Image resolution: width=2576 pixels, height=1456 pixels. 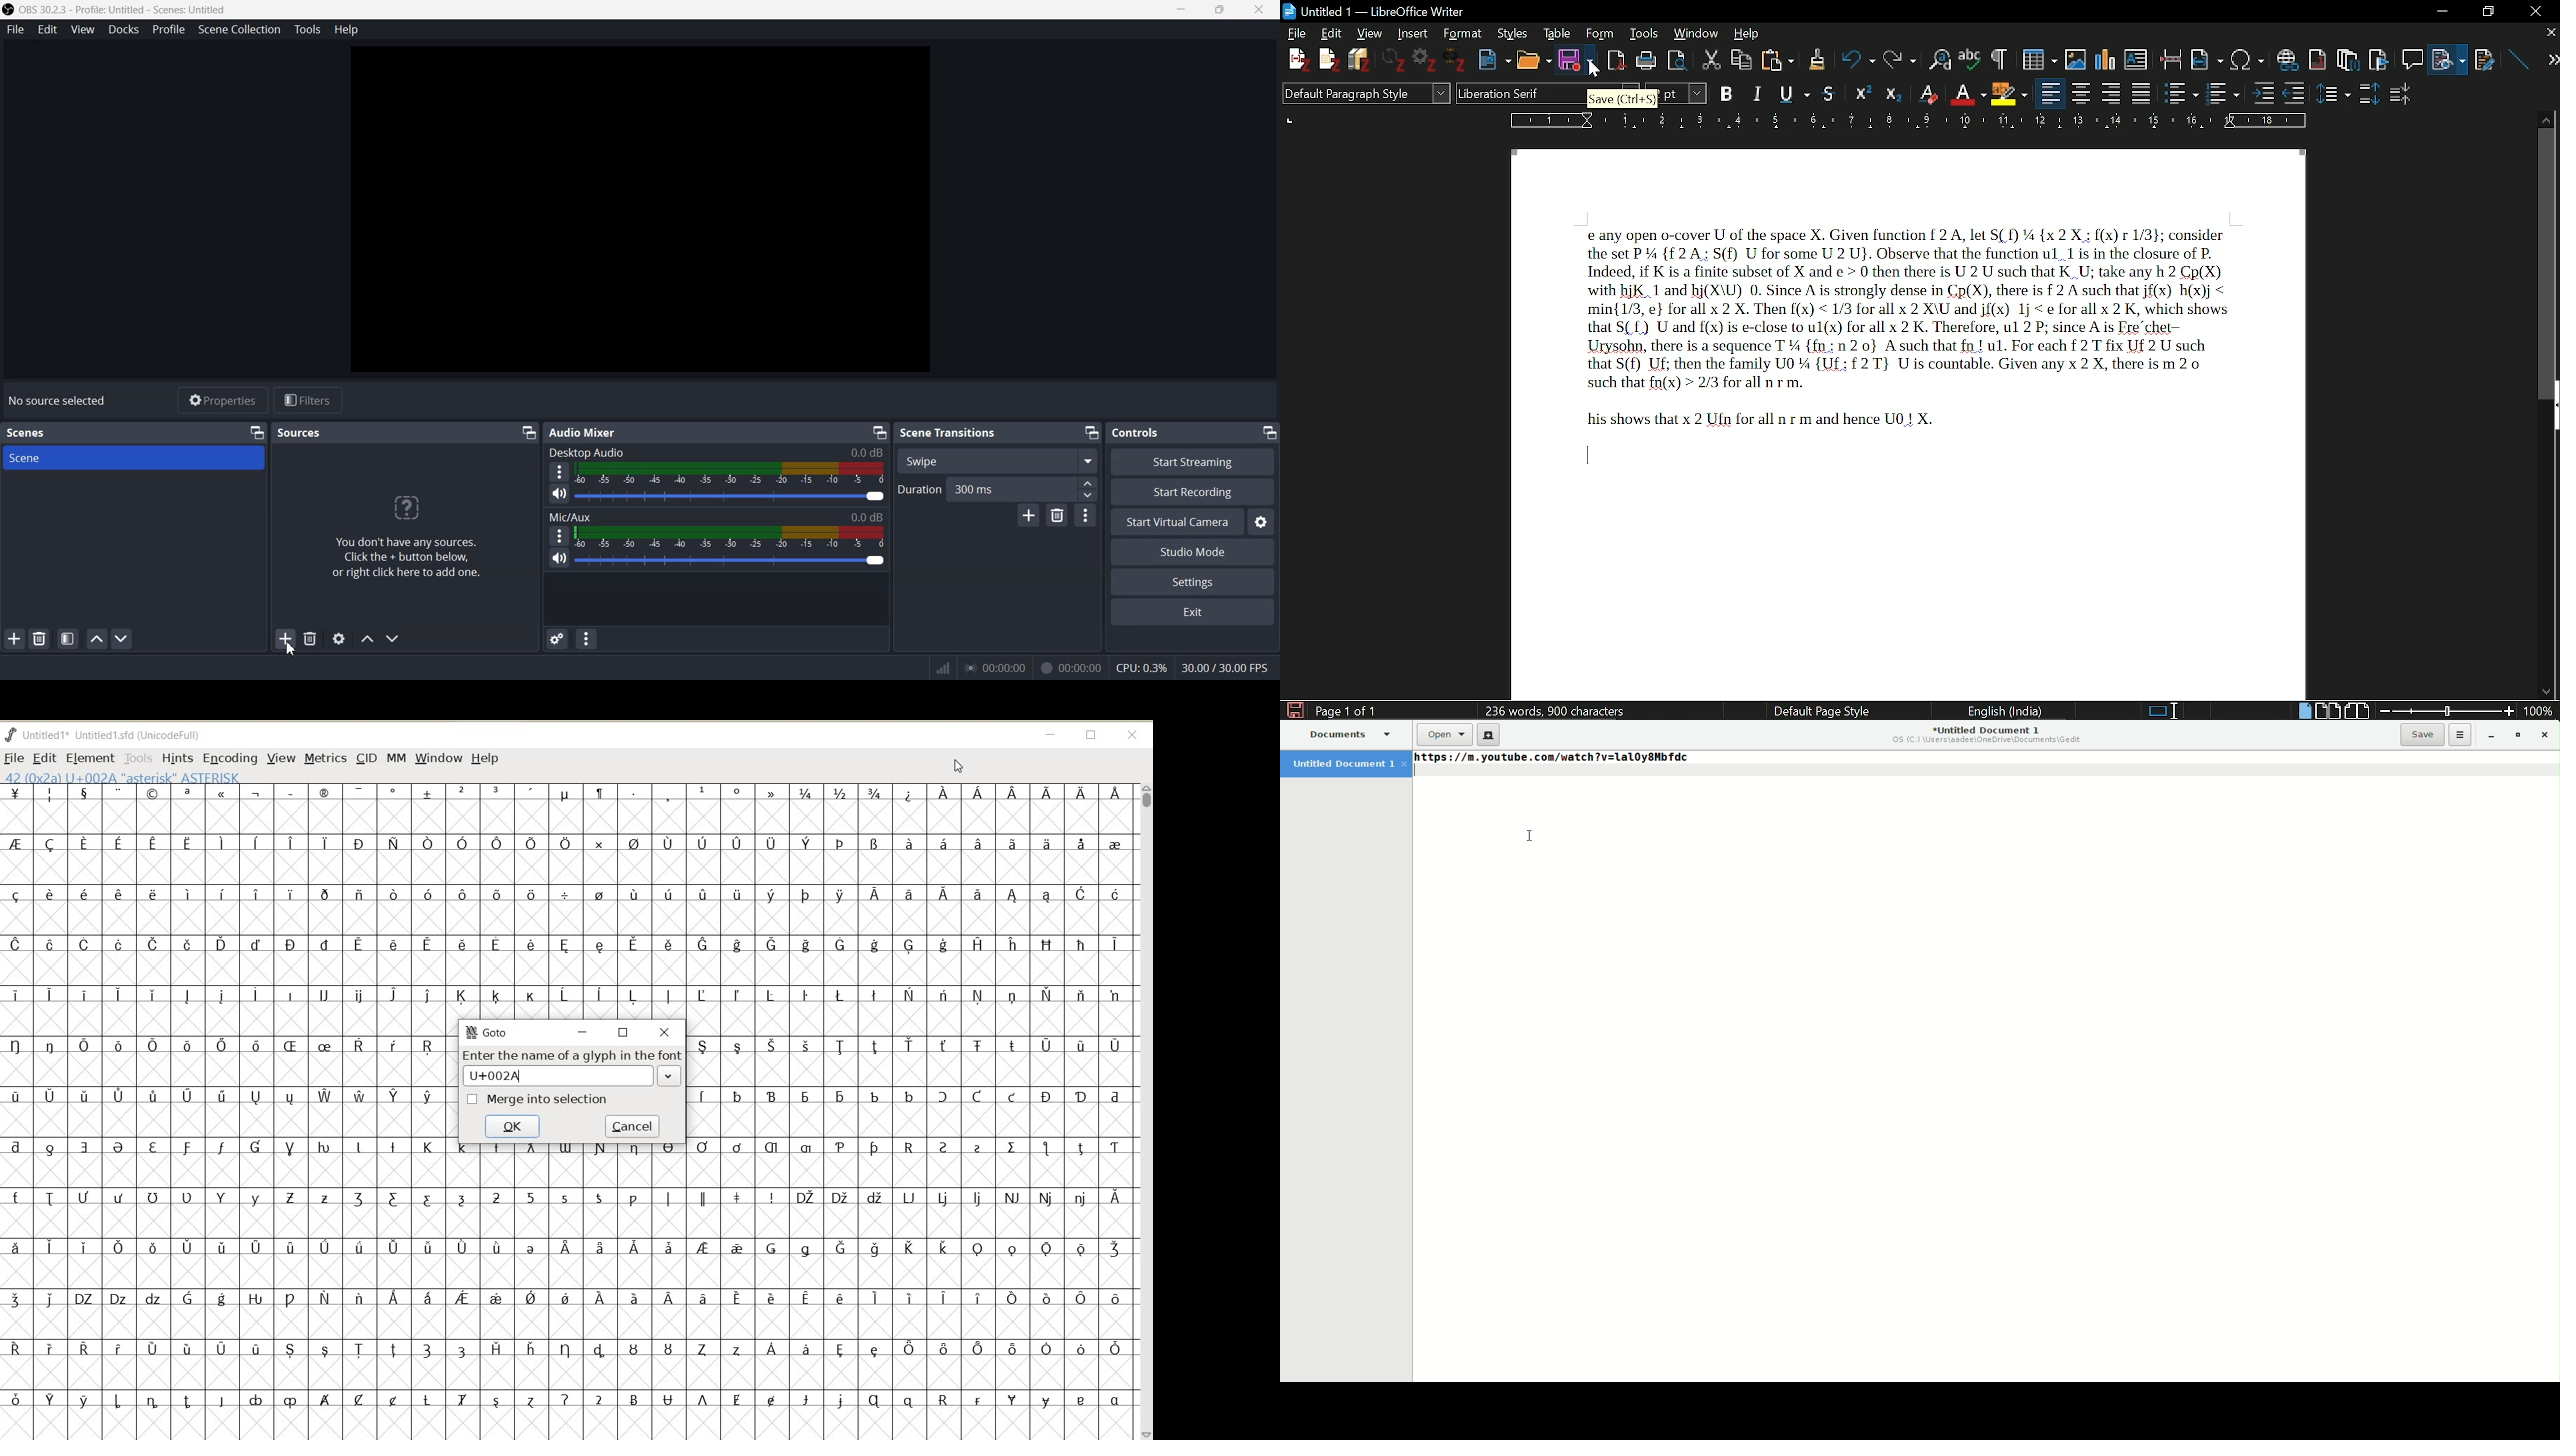 What do you see at coordinates (559, 494) in the screenshot?
I see `Mute/ Unmute` at bounding box center [559, 494].